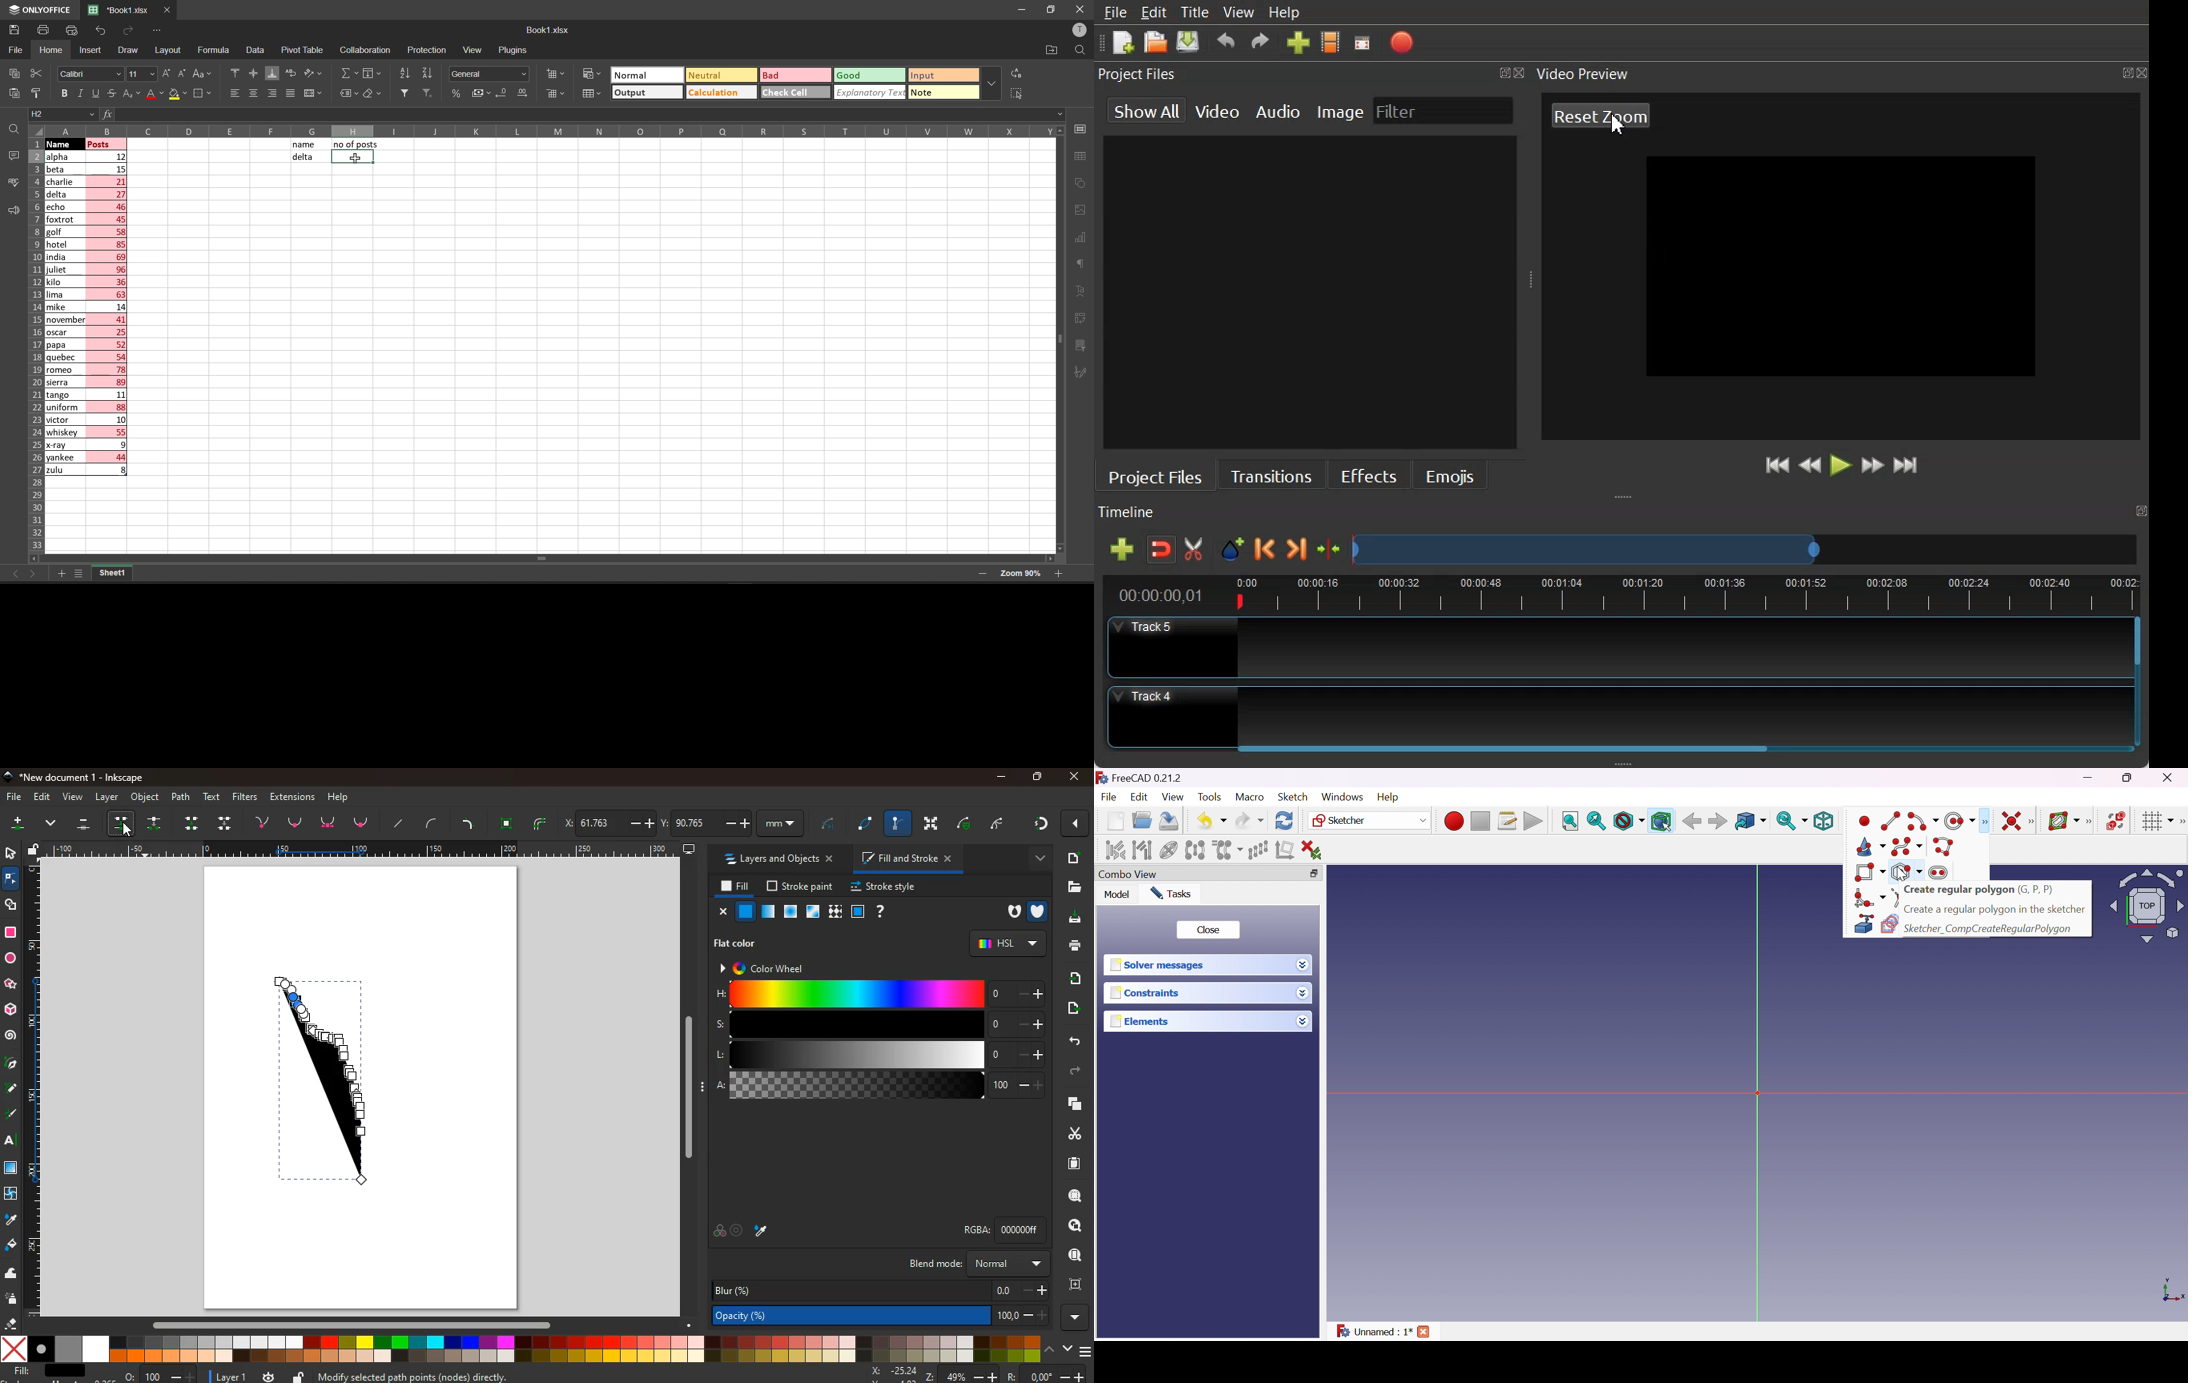  I want to click on Drop down, so click(1305, 994).